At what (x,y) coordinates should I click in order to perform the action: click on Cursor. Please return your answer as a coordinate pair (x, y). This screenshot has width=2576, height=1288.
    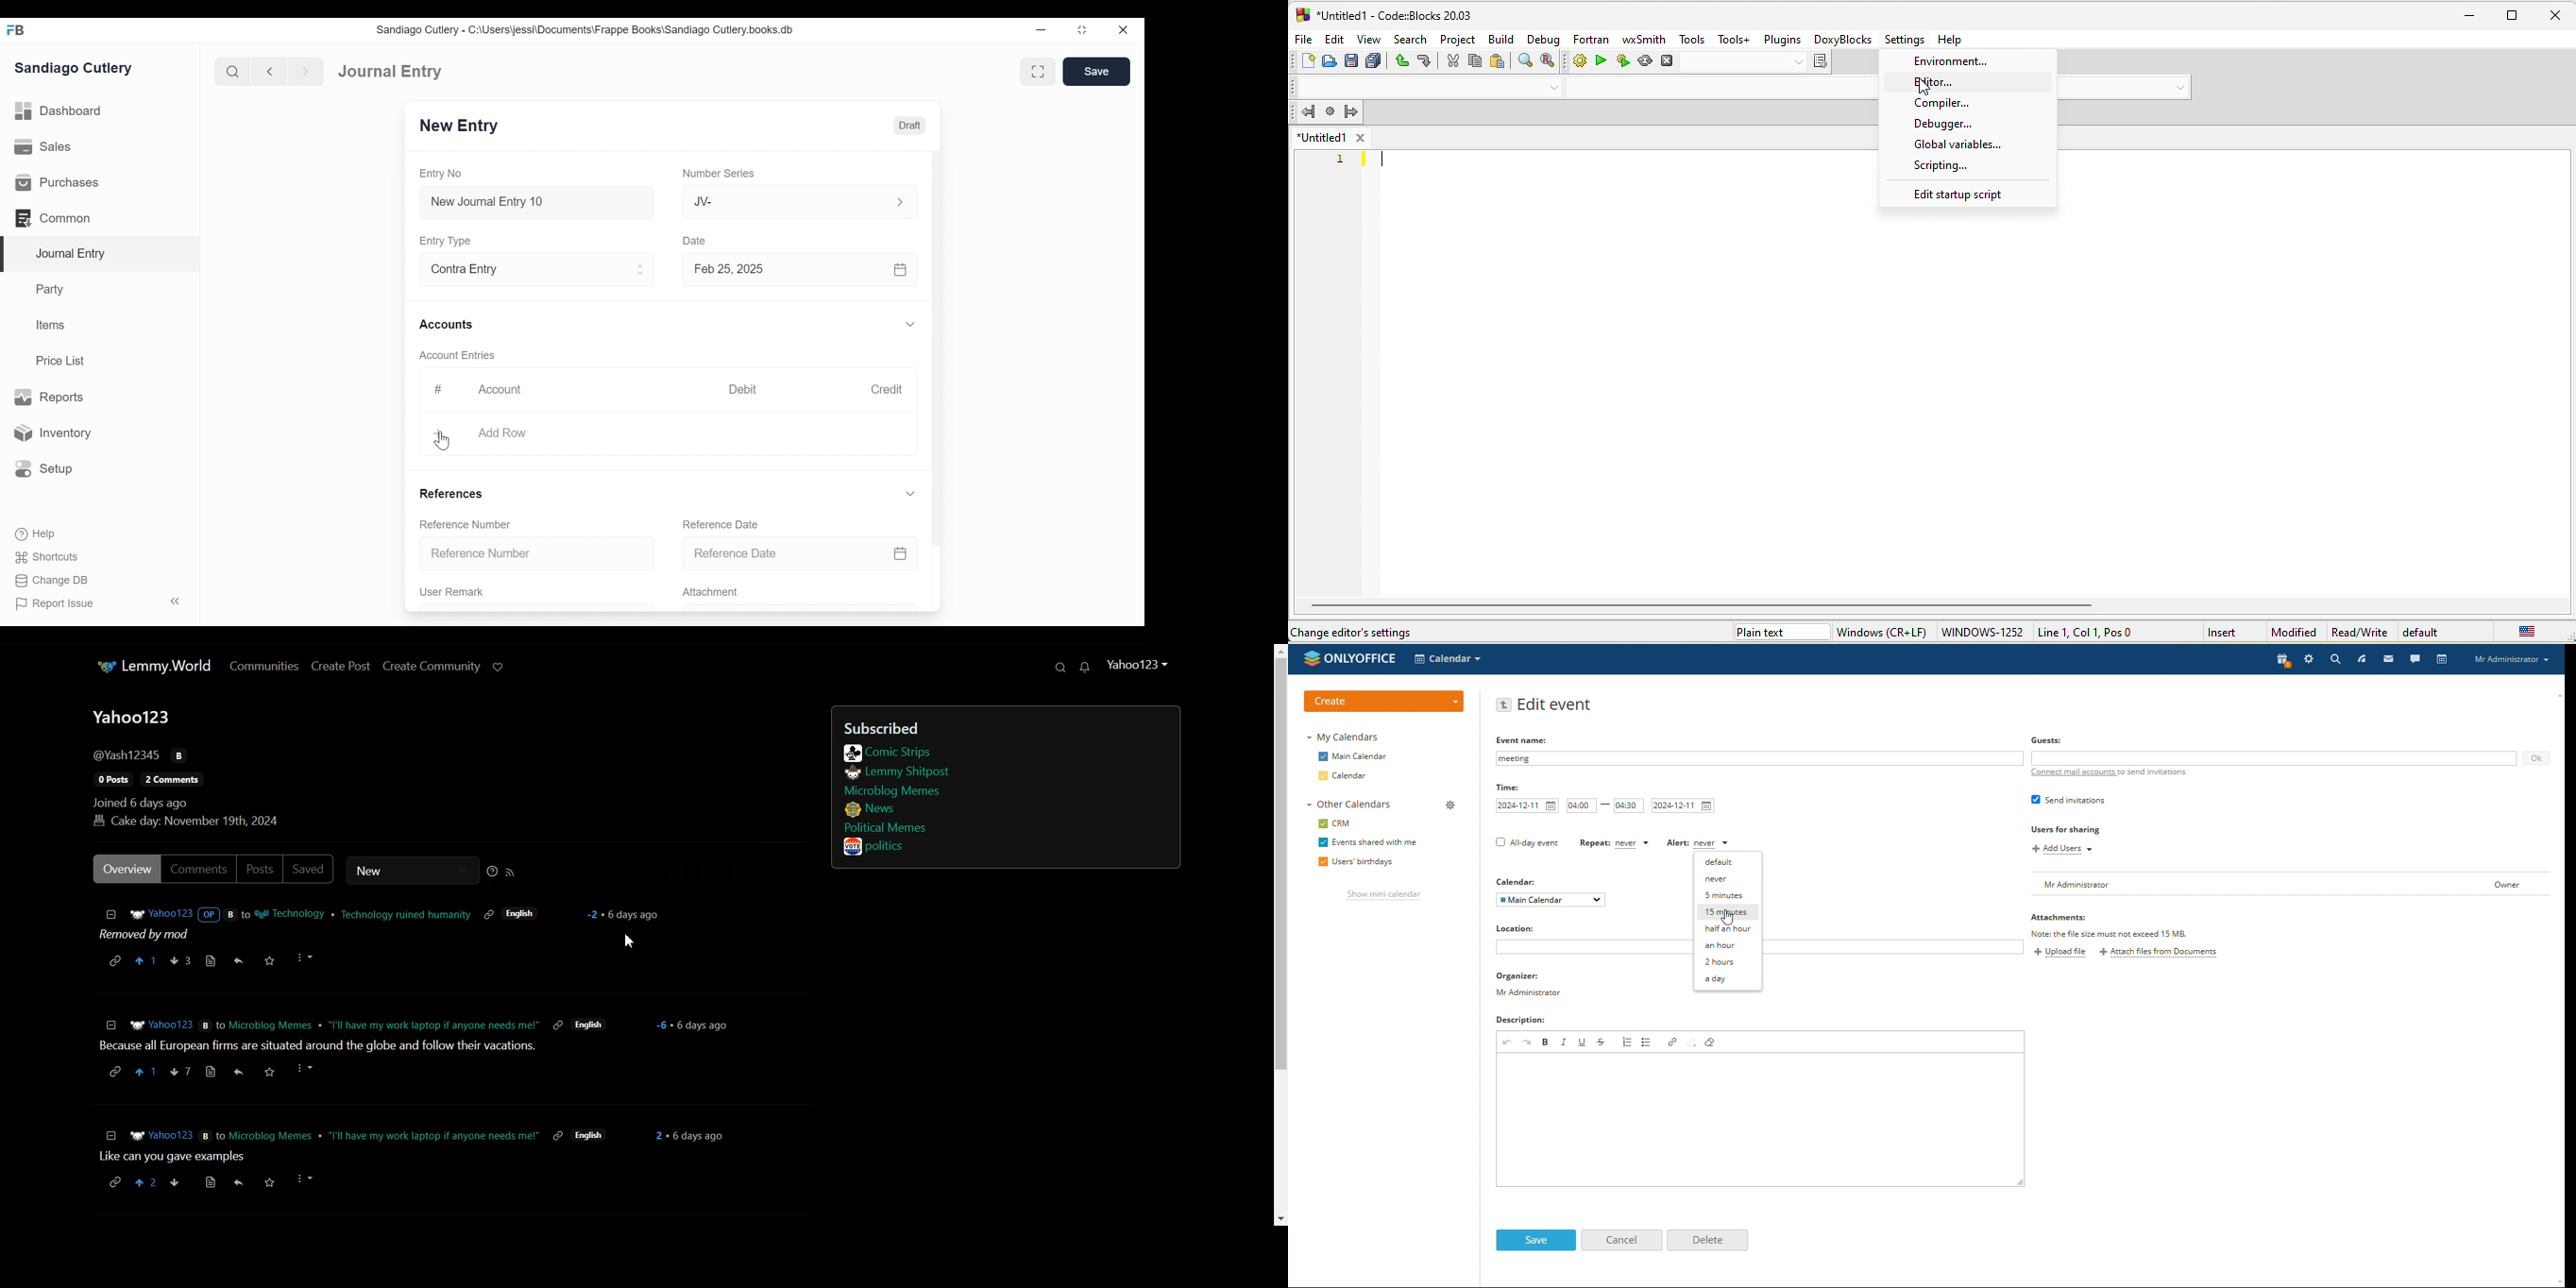
    Looking at the image, I should click on (630, 942).